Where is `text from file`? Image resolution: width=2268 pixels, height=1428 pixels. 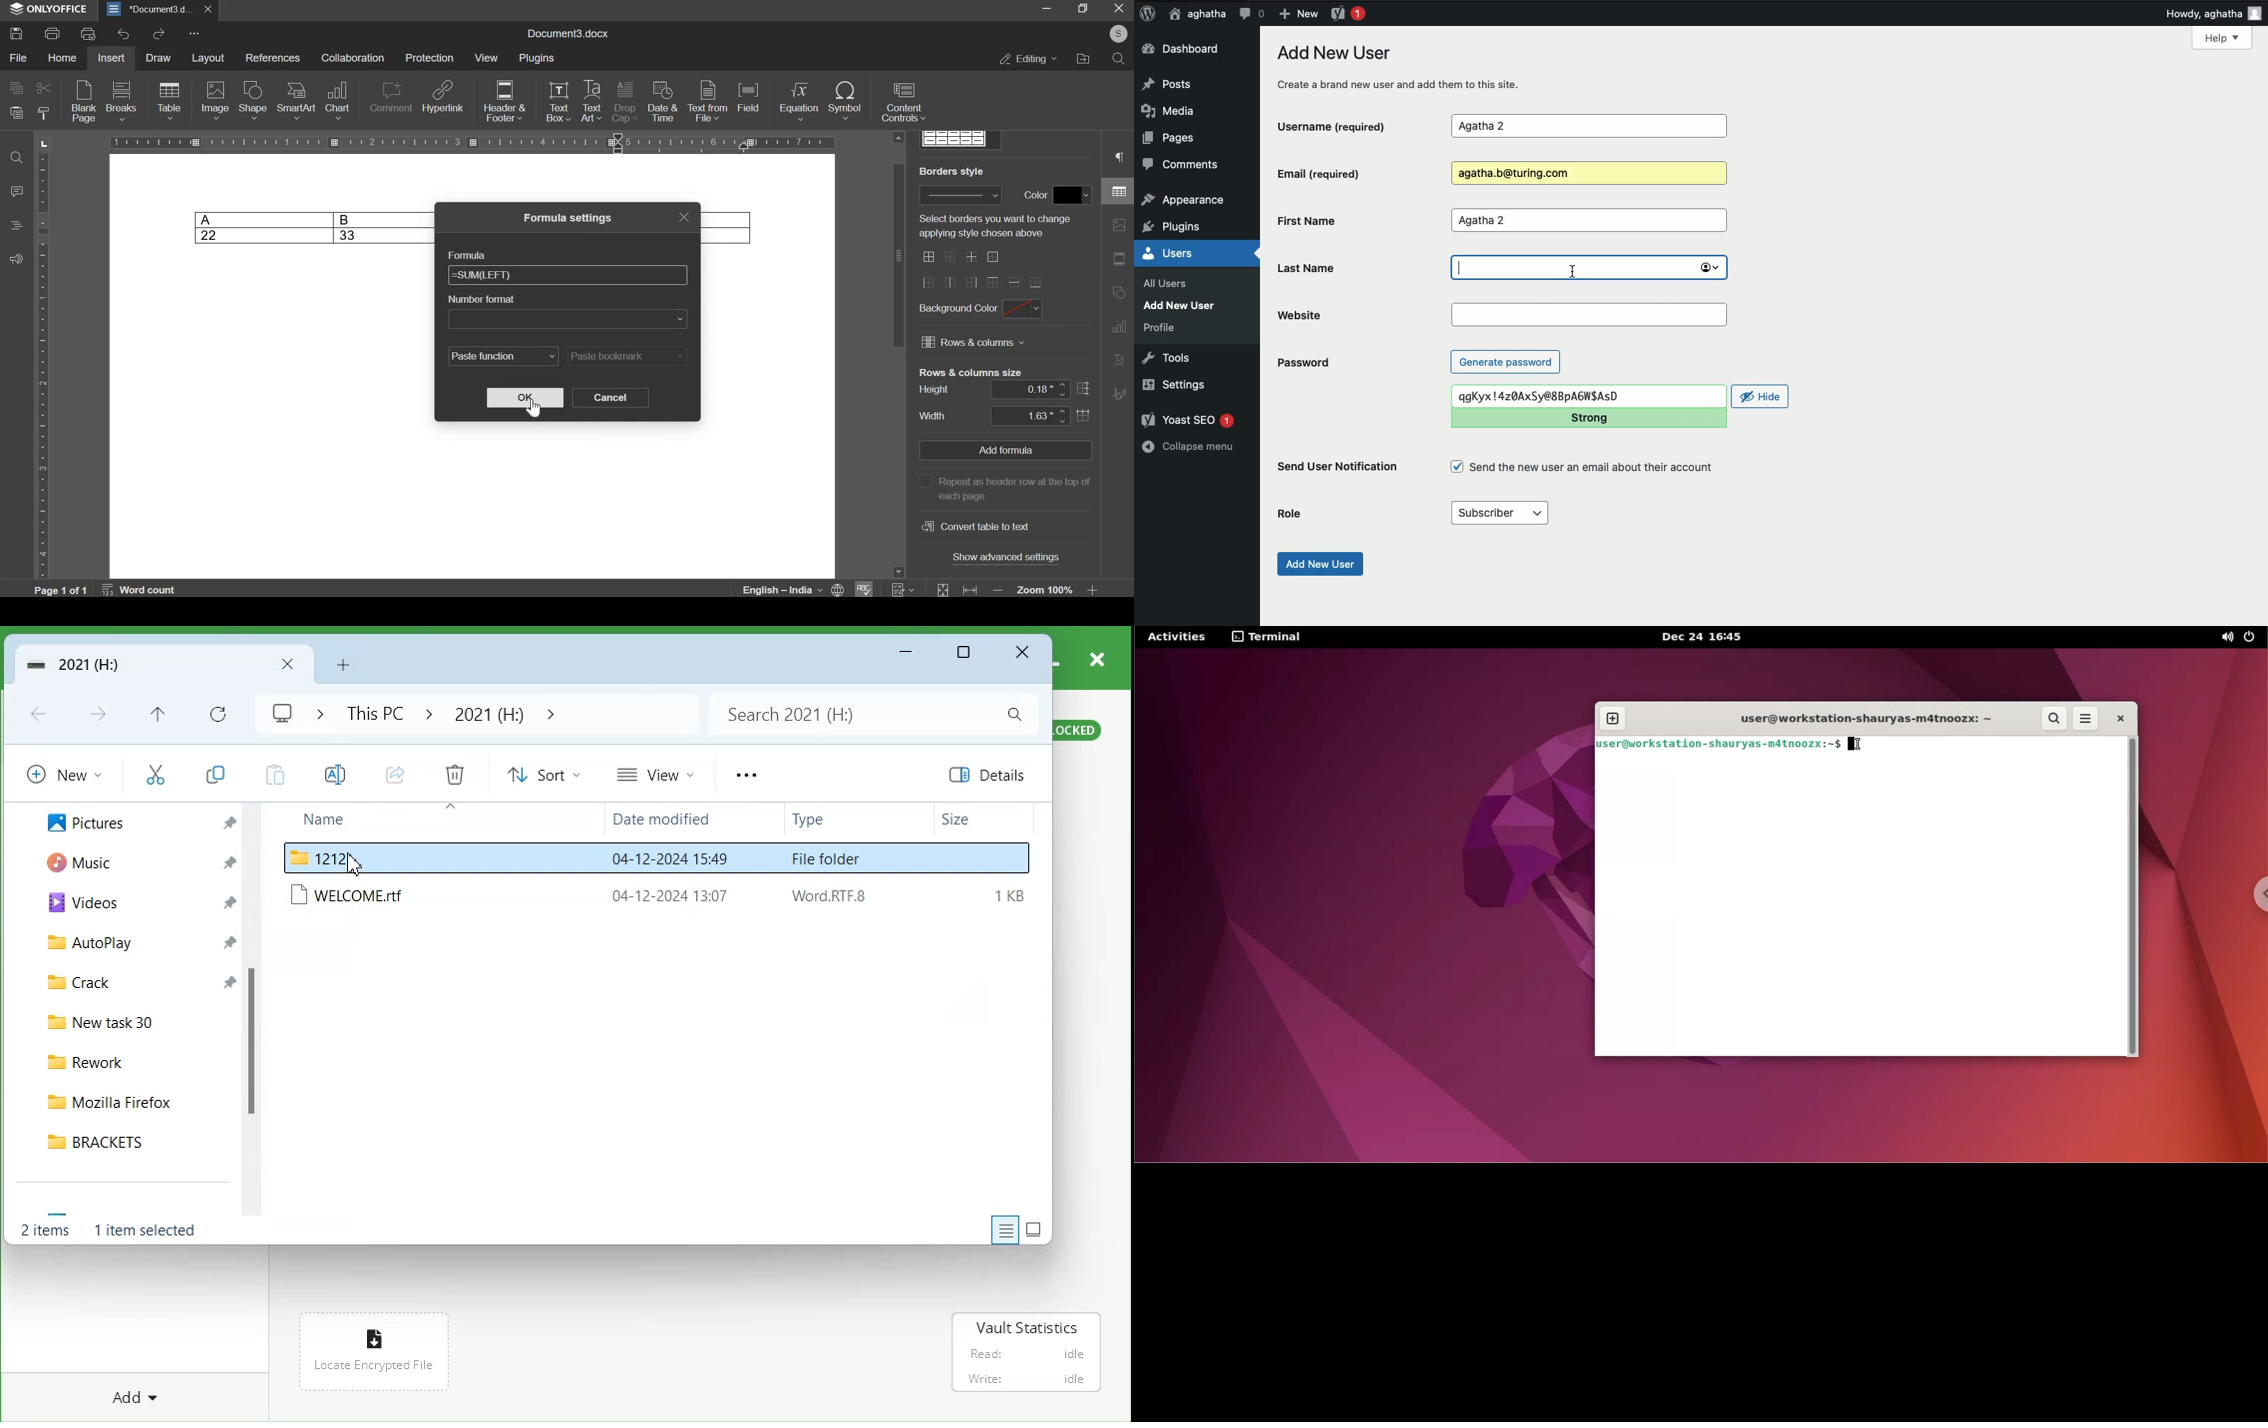
text from file is located at coordinates (707, 101).